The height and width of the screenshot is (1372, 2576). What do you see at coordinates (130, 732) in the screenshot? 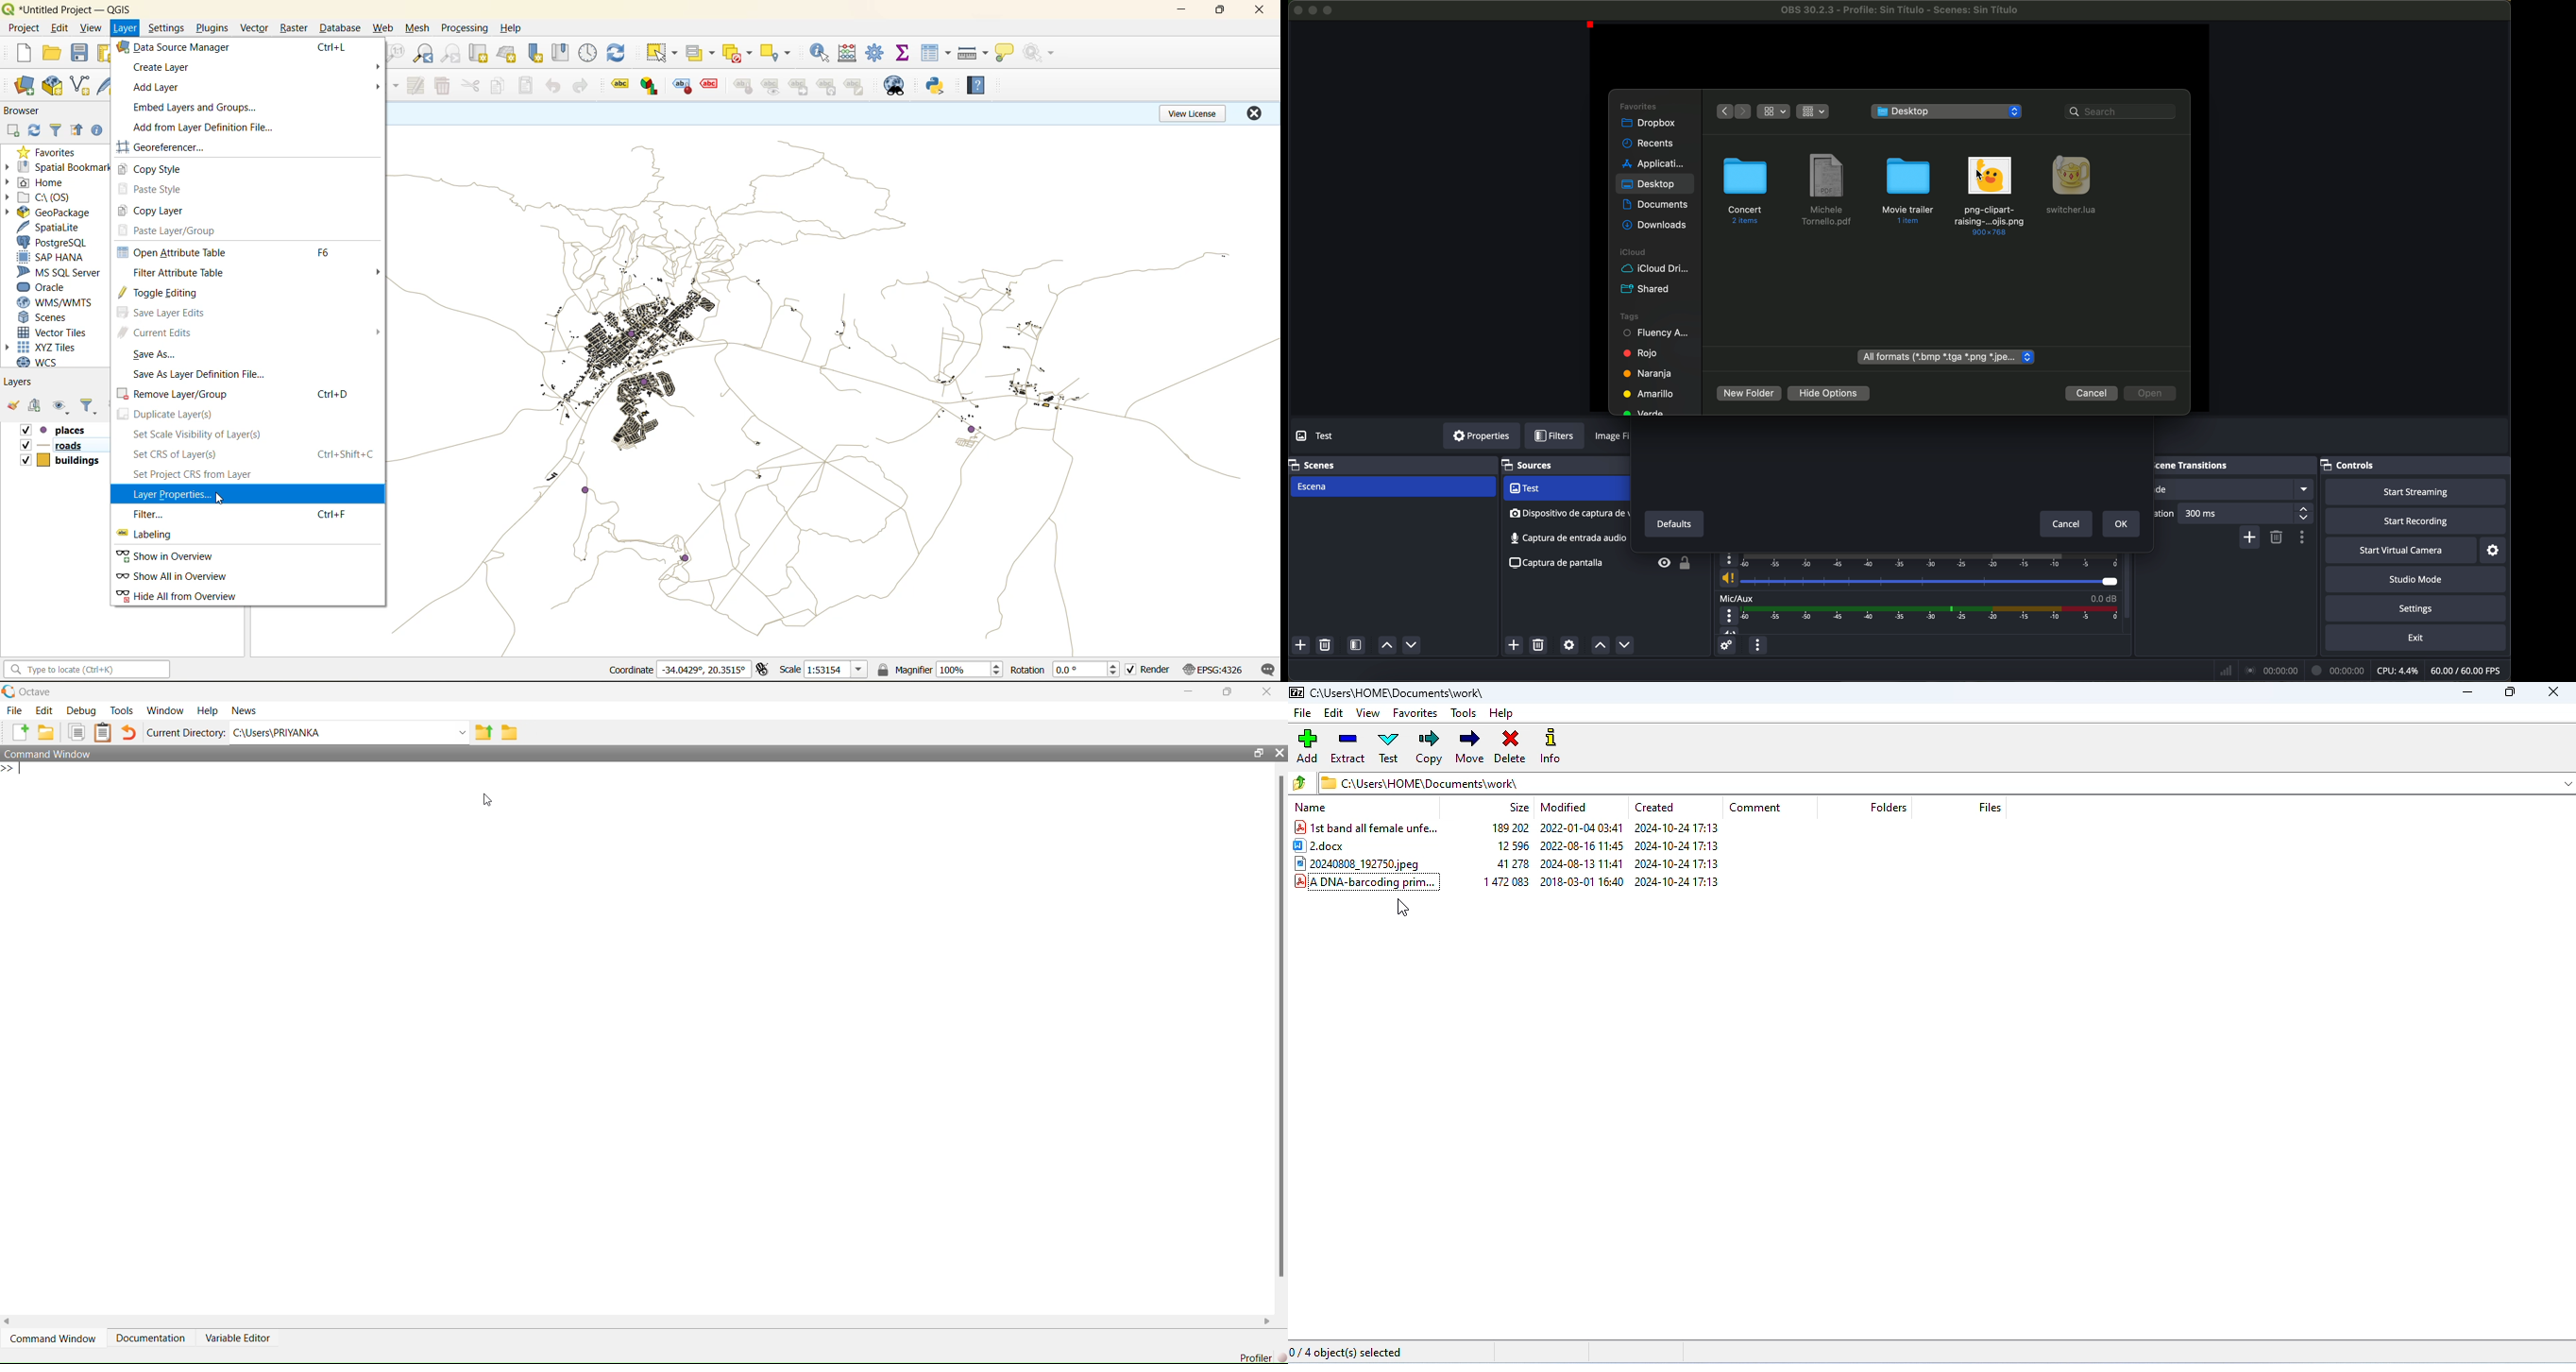
I see `undo` at bounding box center [130, 732].